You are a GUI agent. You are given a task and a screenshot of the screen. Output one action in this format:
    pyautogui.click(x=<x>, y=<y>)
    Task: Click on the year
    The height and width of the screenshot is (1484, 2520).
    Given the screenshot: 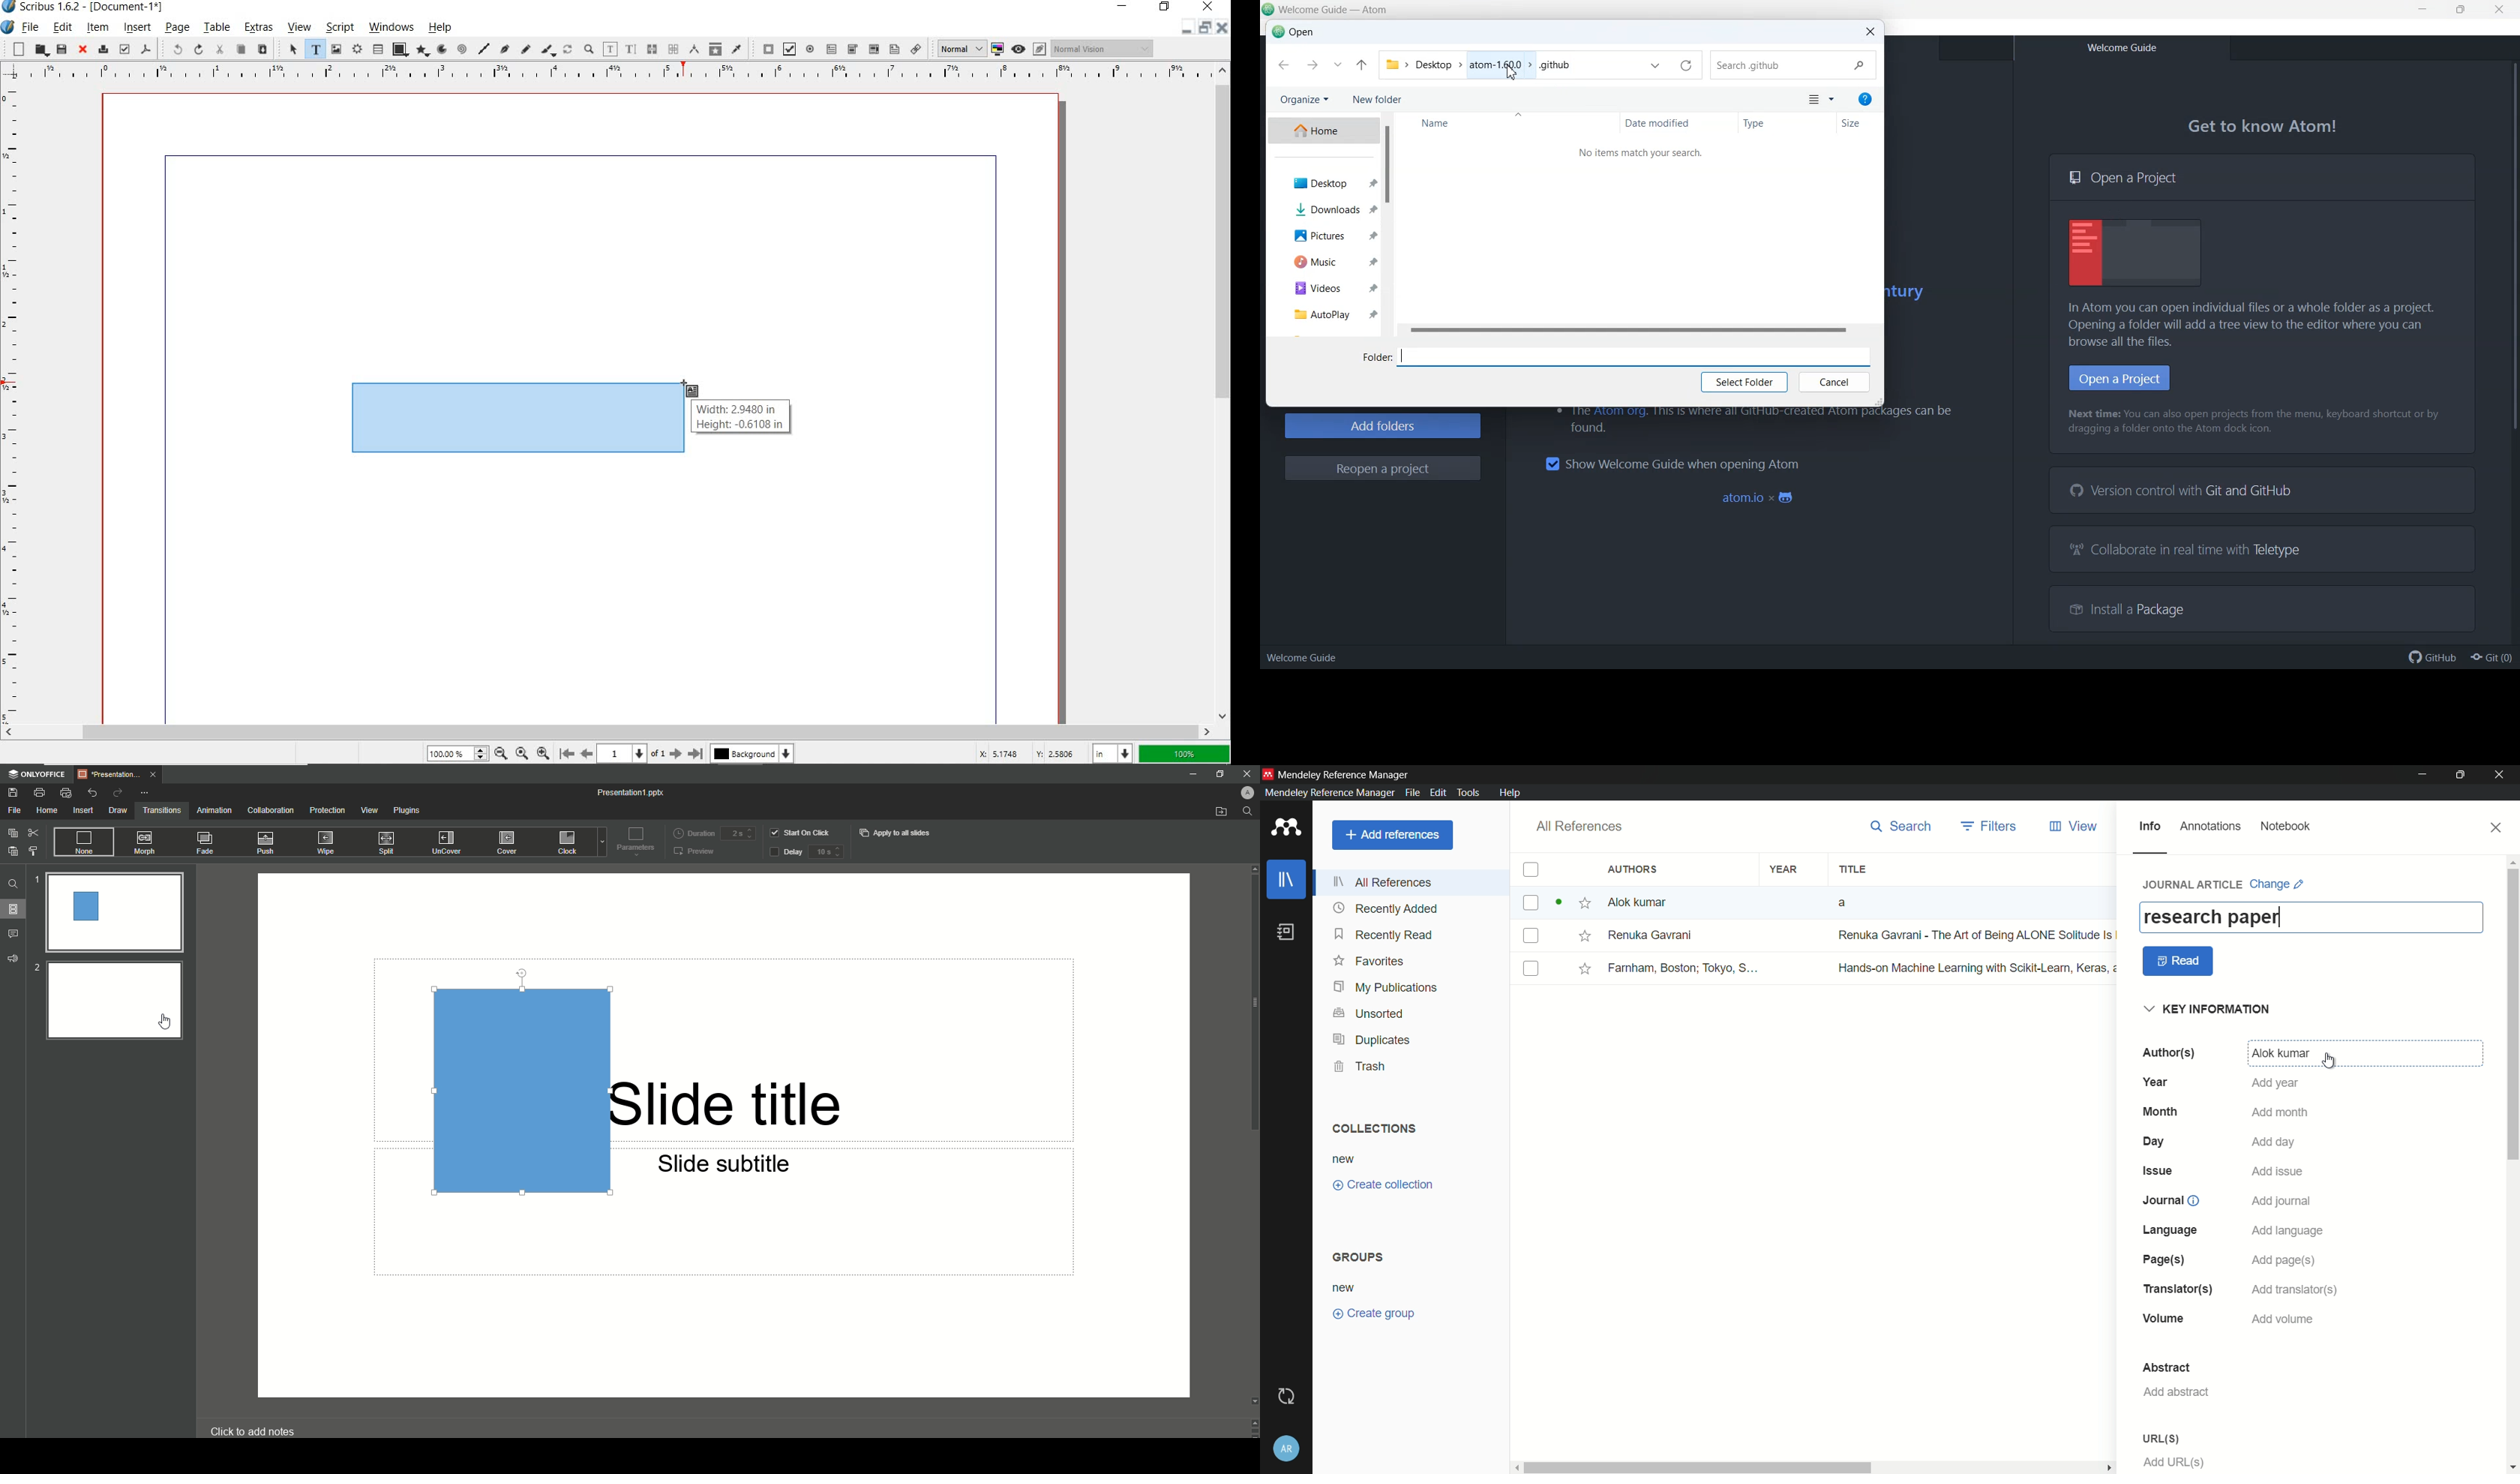 What is the action you would take?
    pyautogui.click(x=2158, y=1081)
    